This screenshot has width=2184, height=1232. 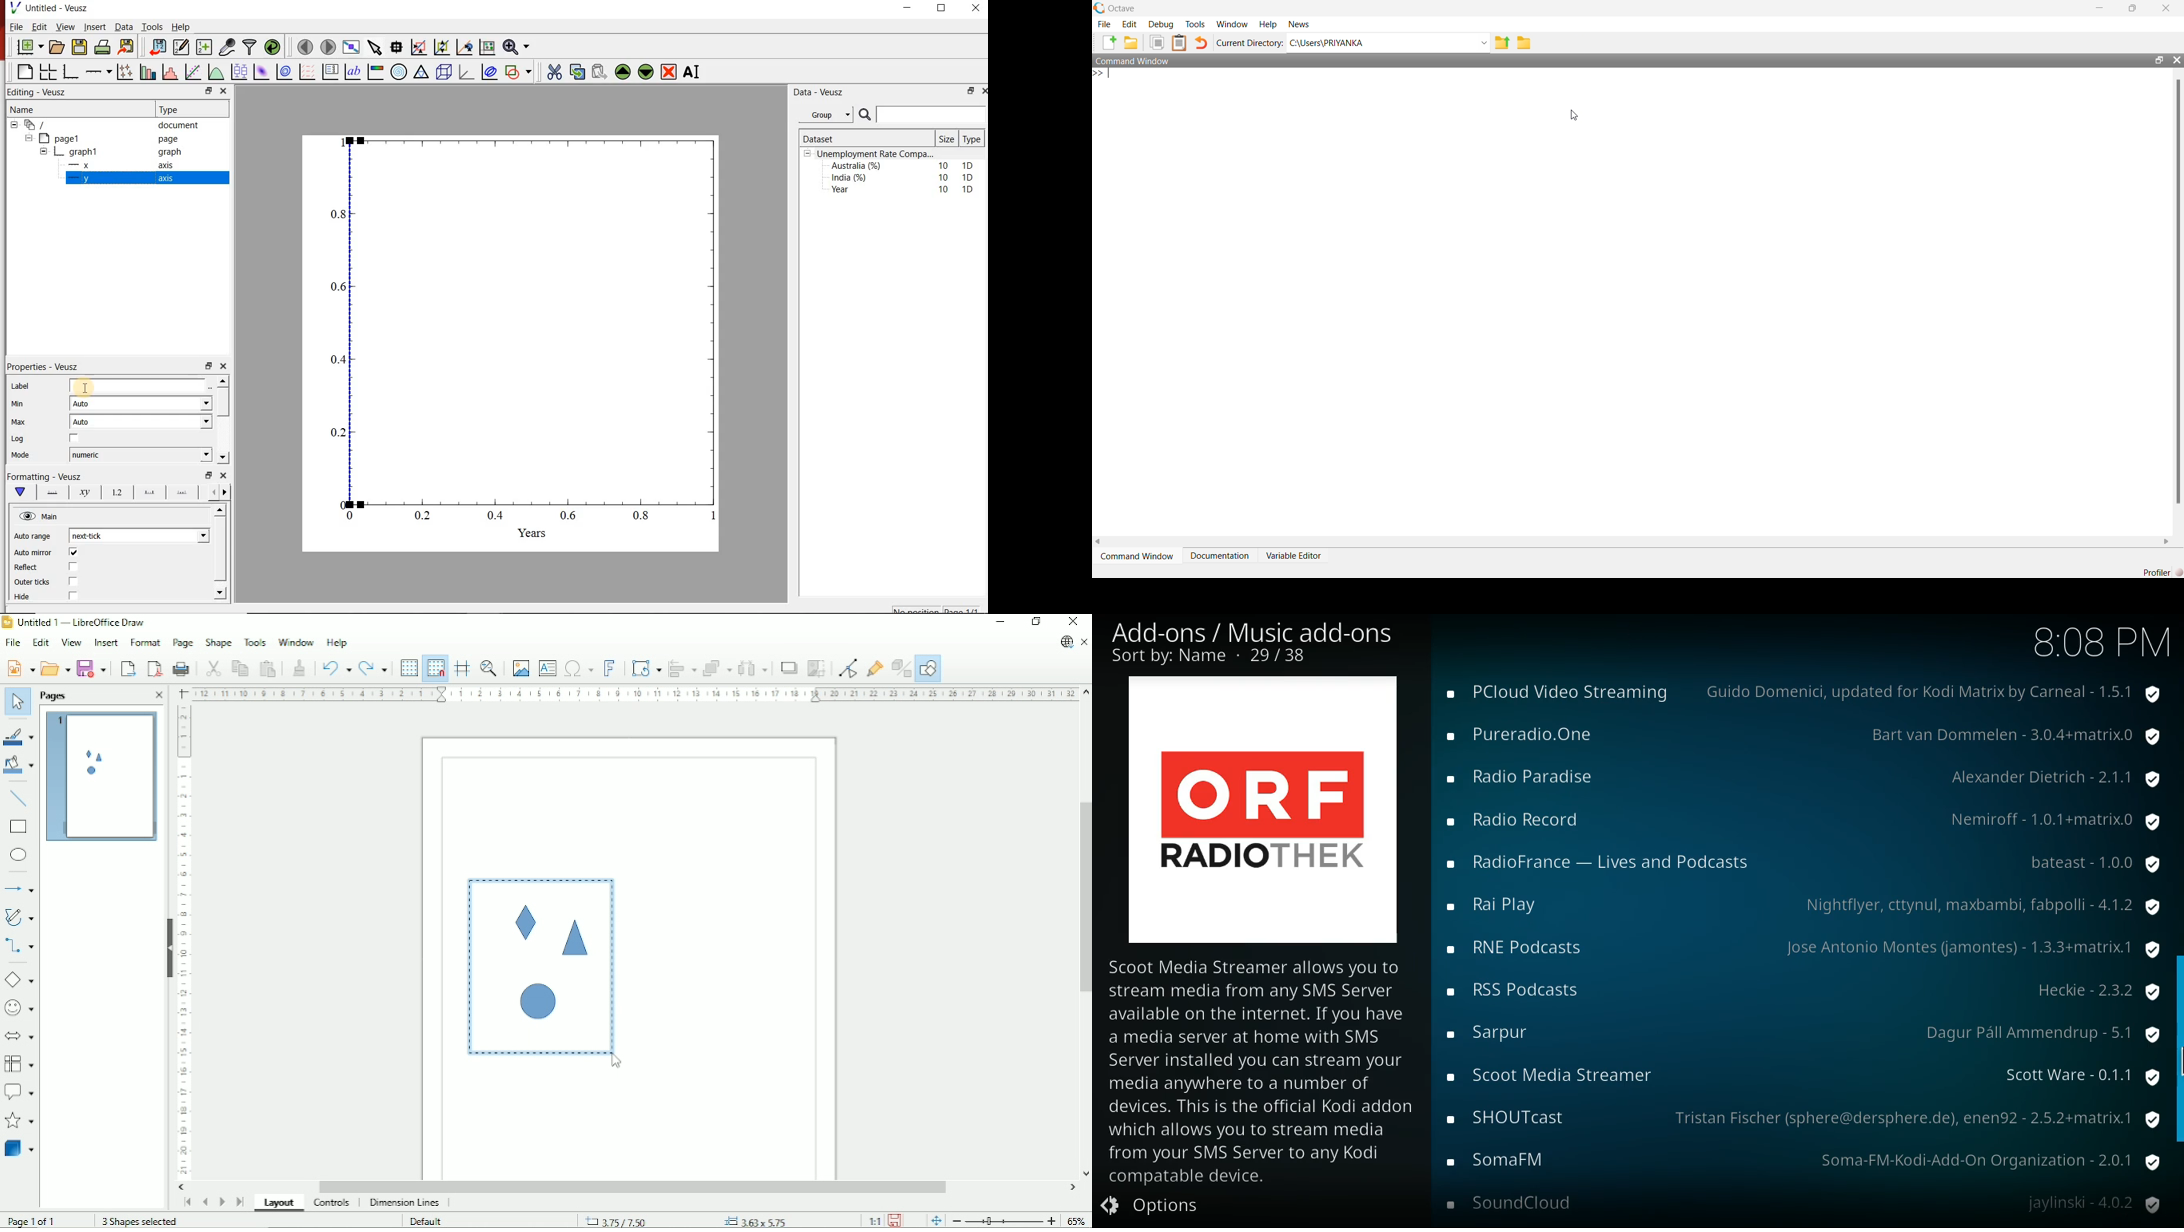 I want to click on Auto, so click(x=142, y=422).